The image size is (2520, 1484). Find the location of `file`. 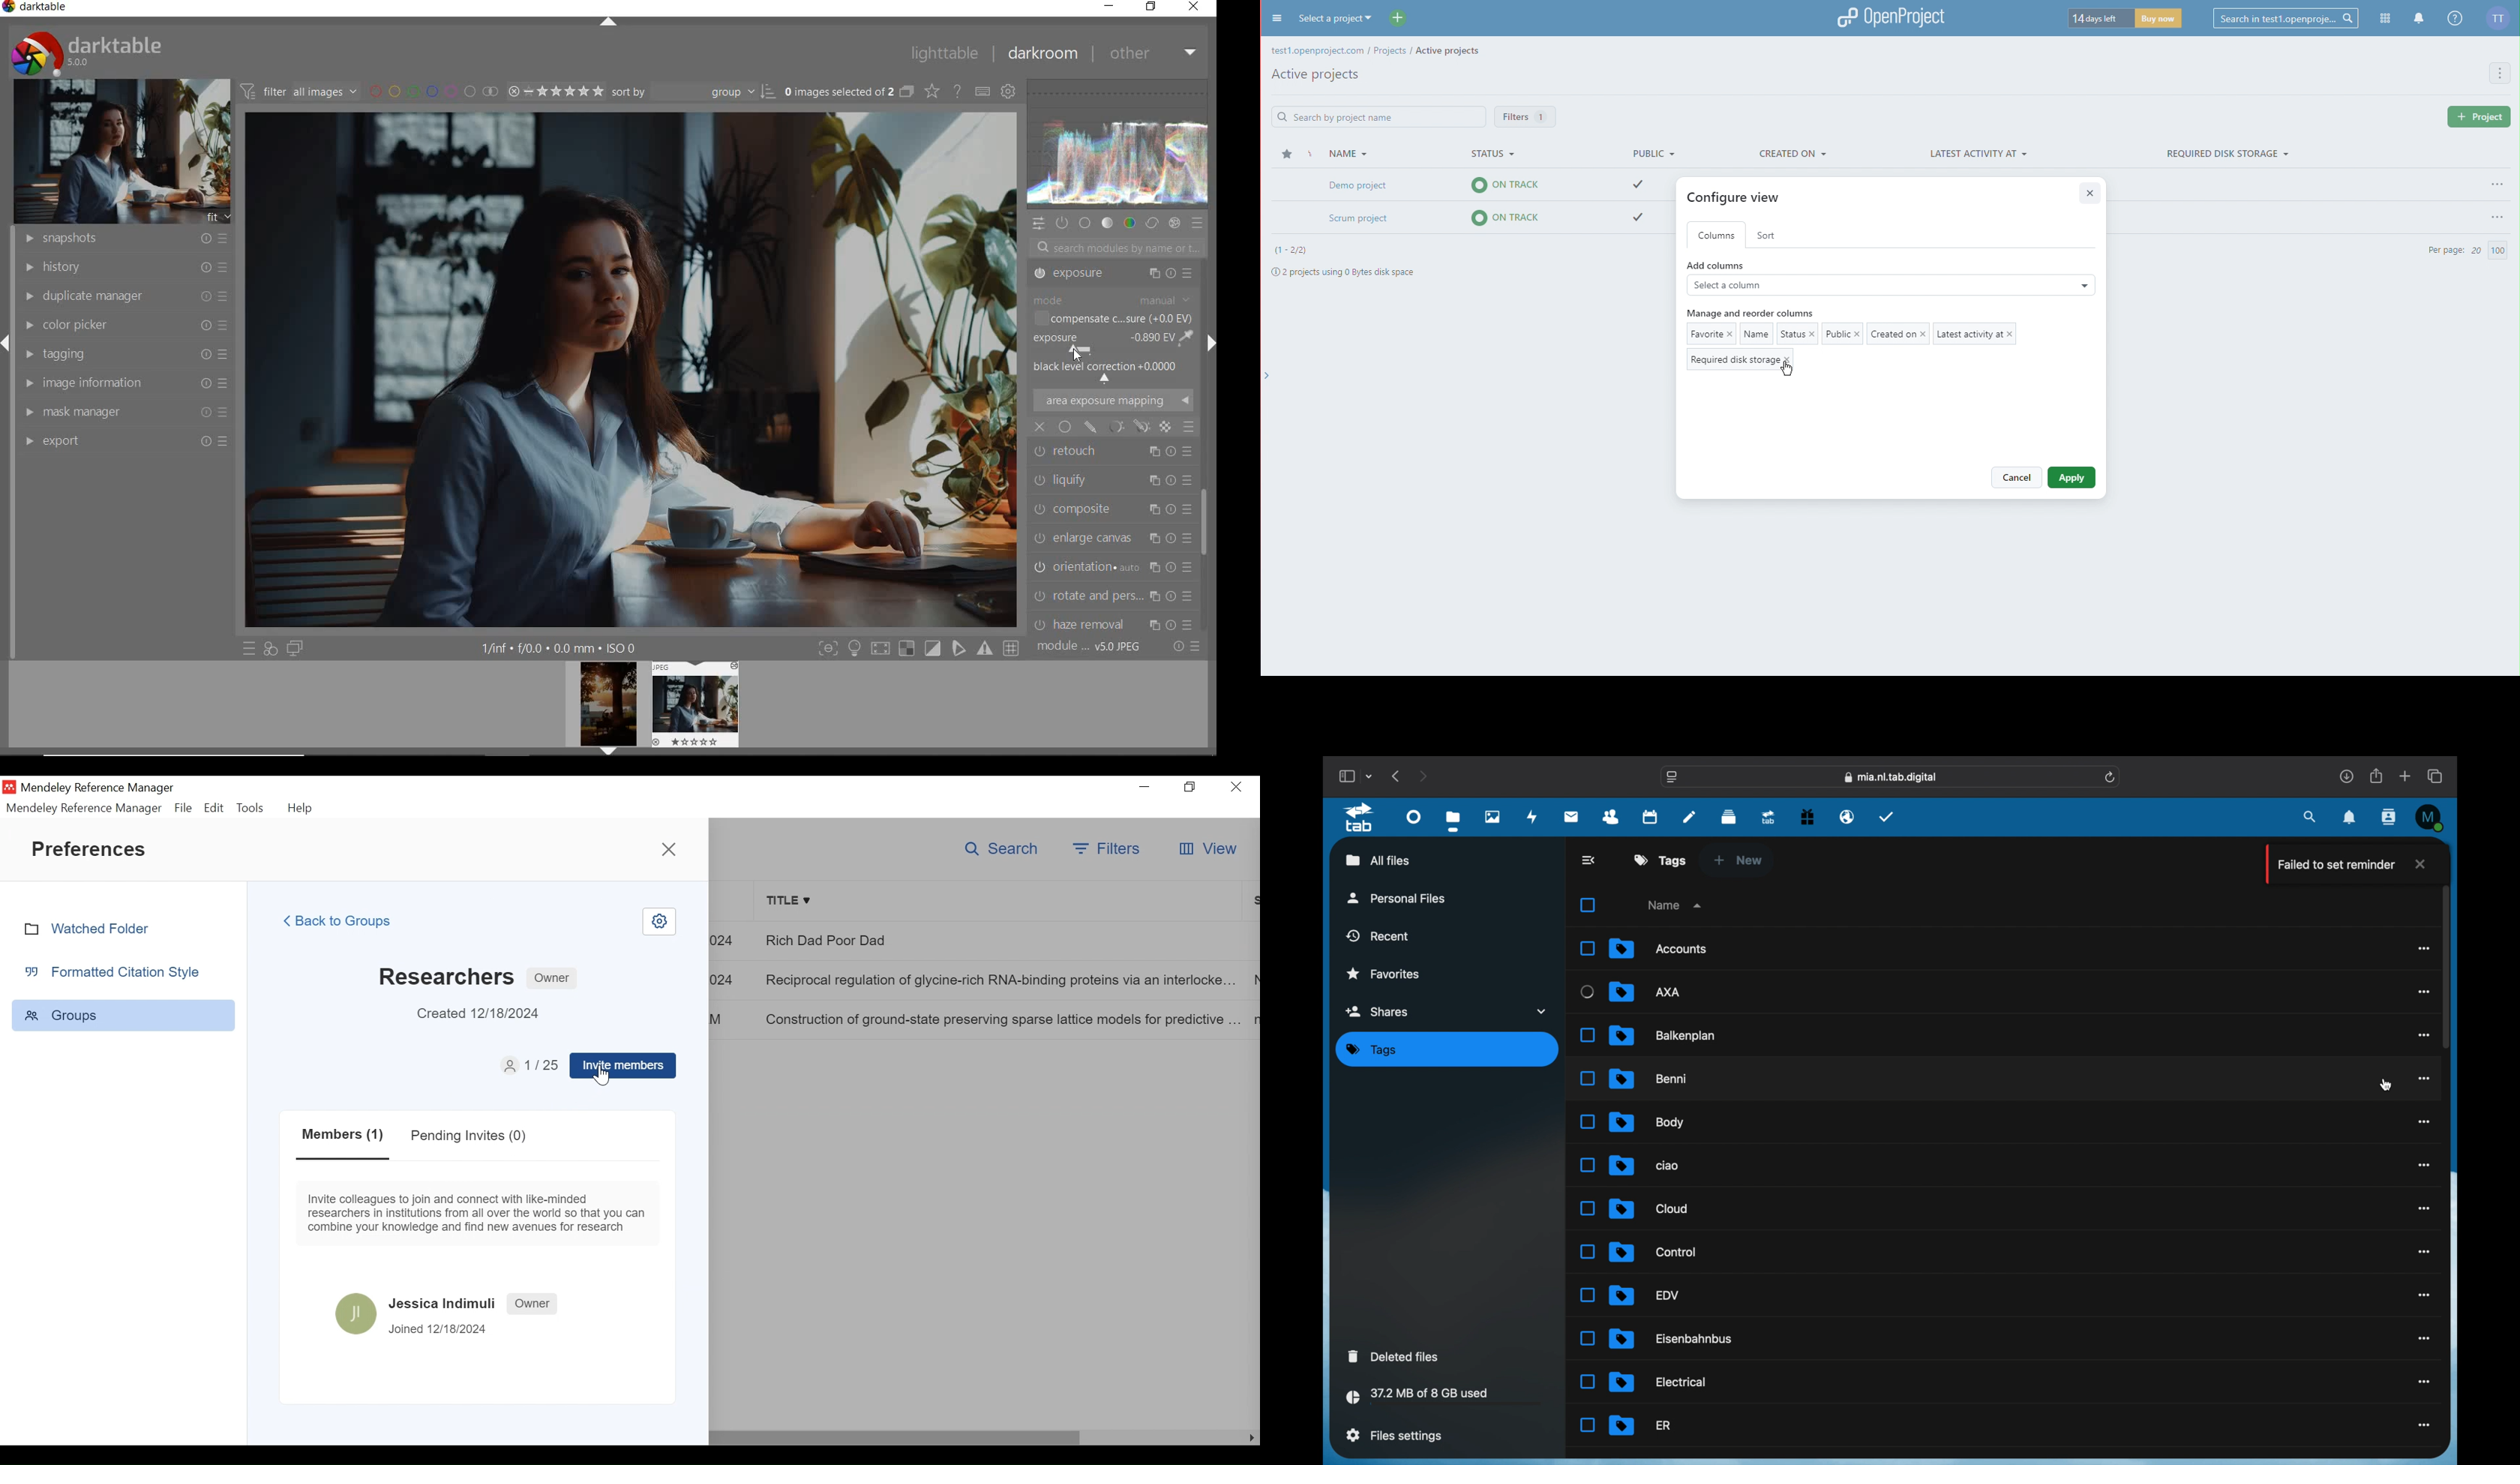

file is located at coordinates (1658, 948).